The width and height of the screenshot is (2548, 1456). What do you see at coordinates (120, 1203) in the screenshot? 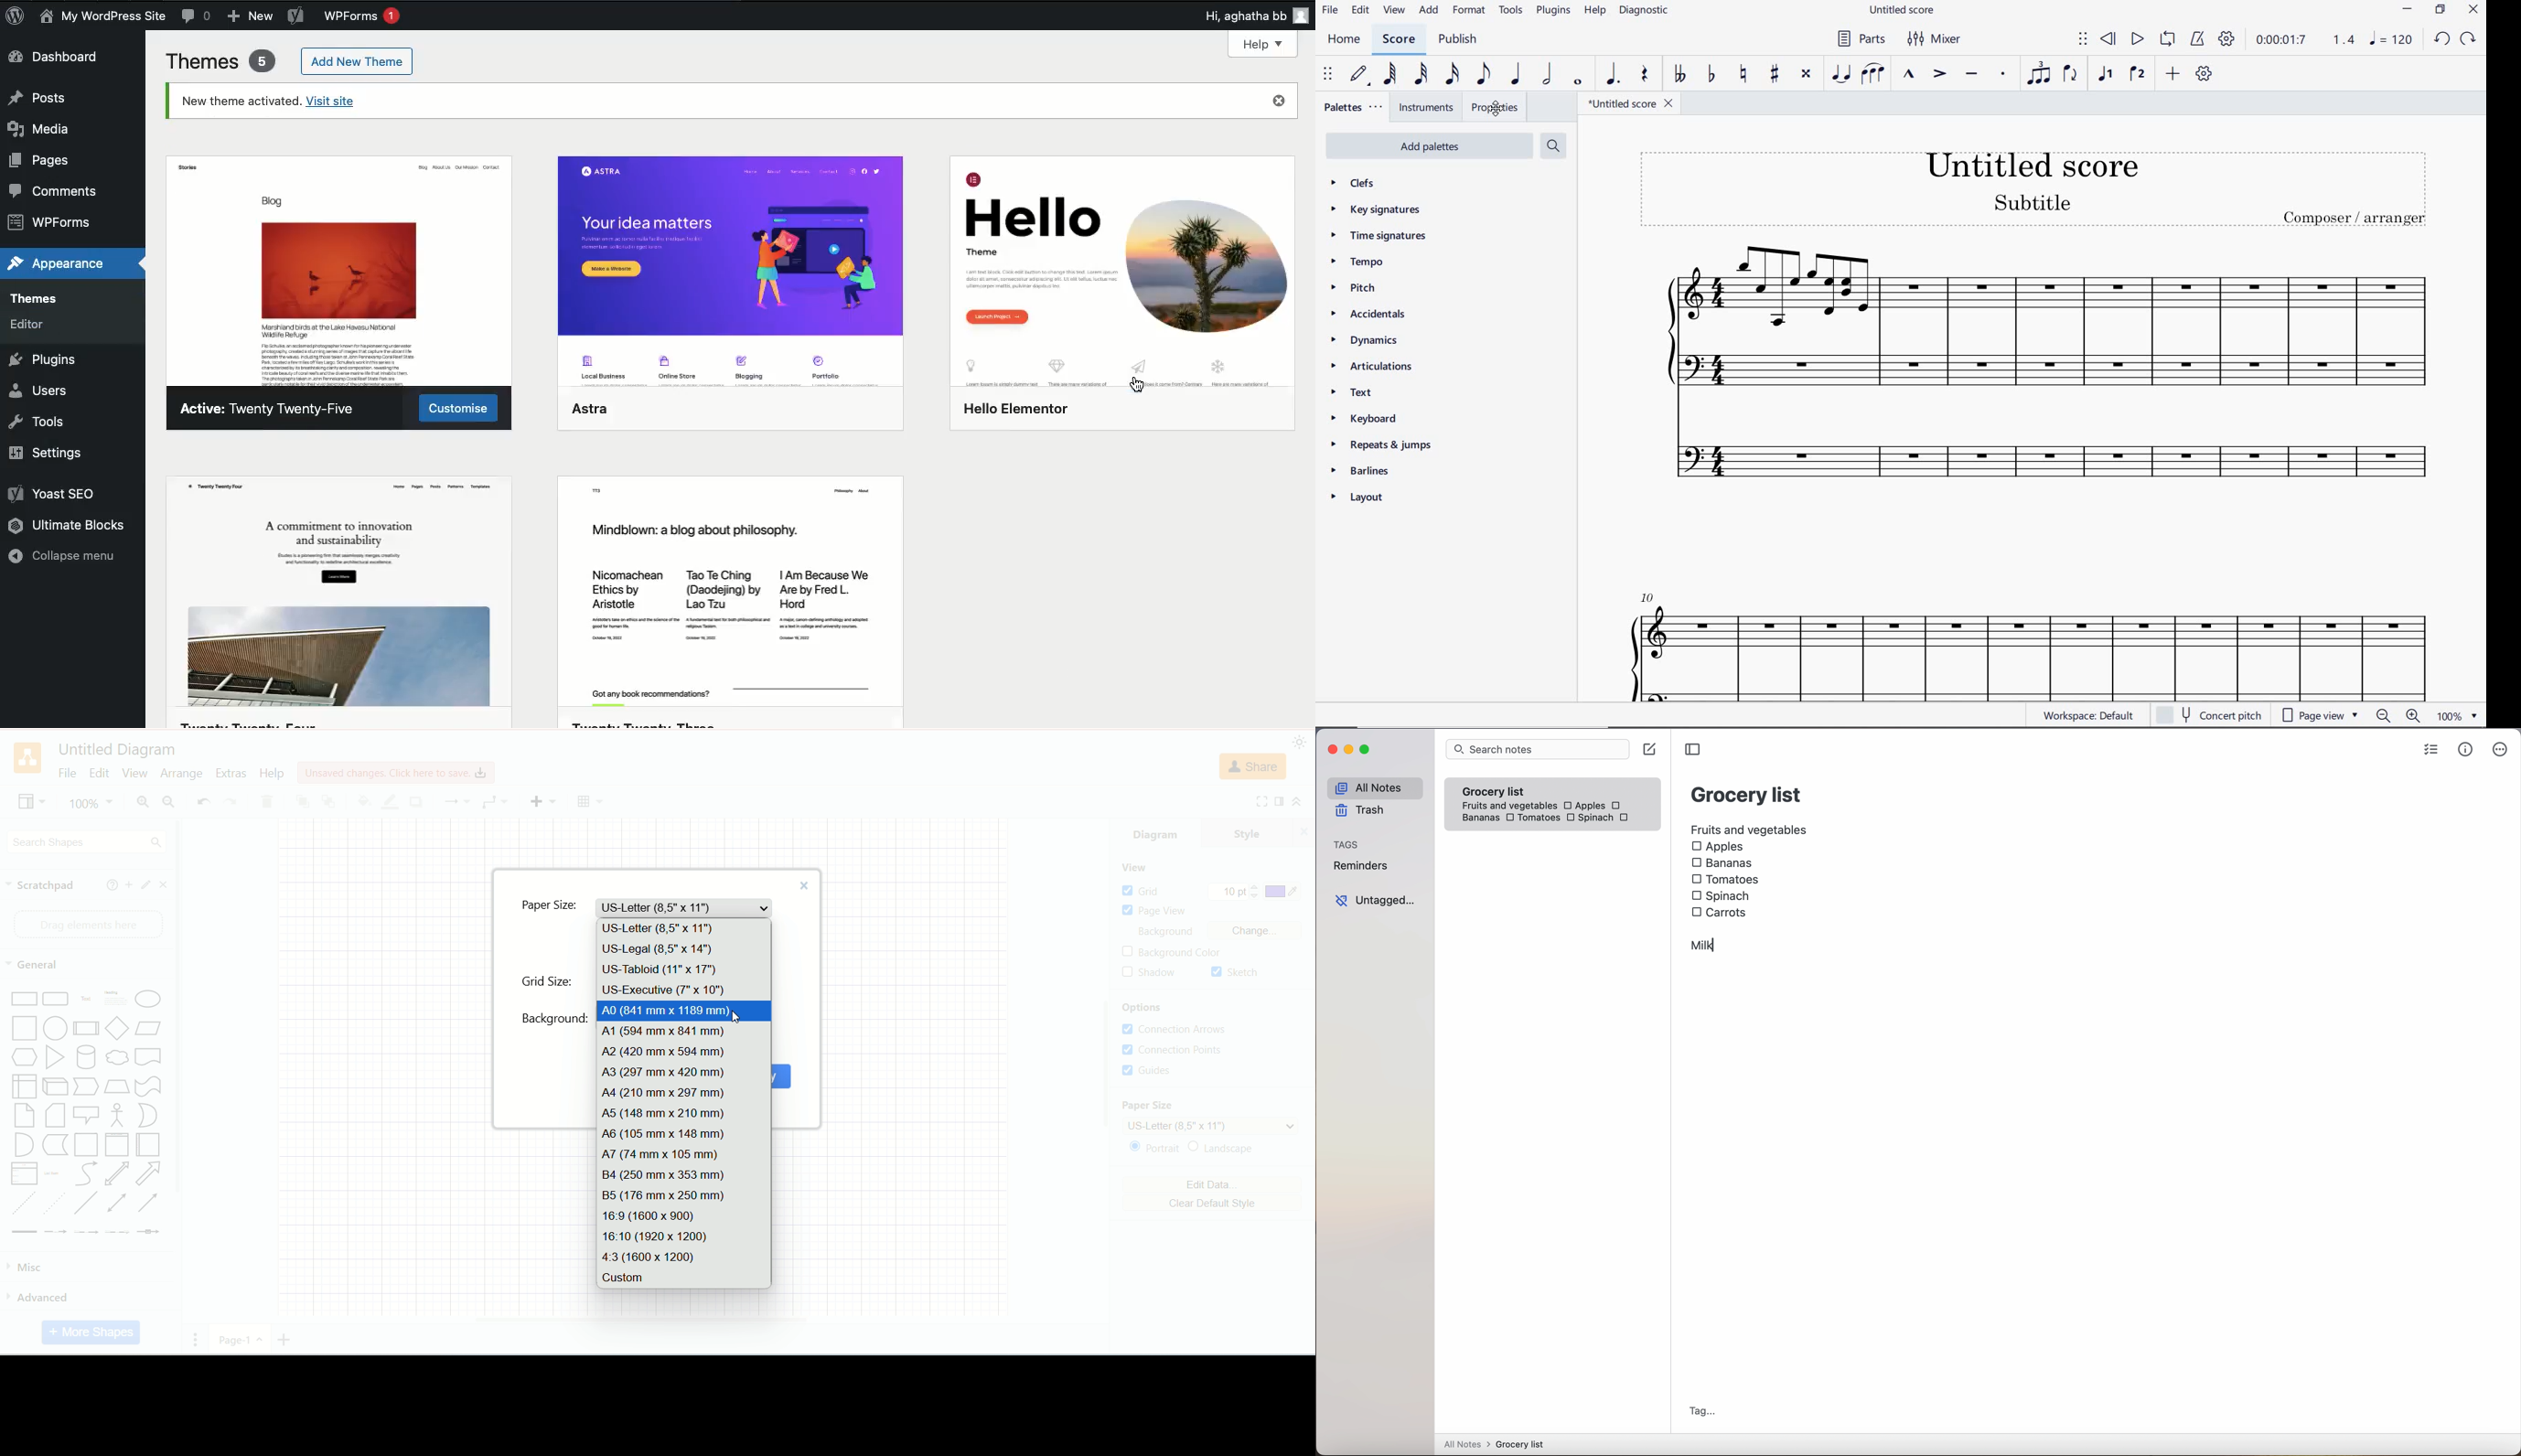
I see `Bidirectional Connector` at bounding box center [120, 1203].